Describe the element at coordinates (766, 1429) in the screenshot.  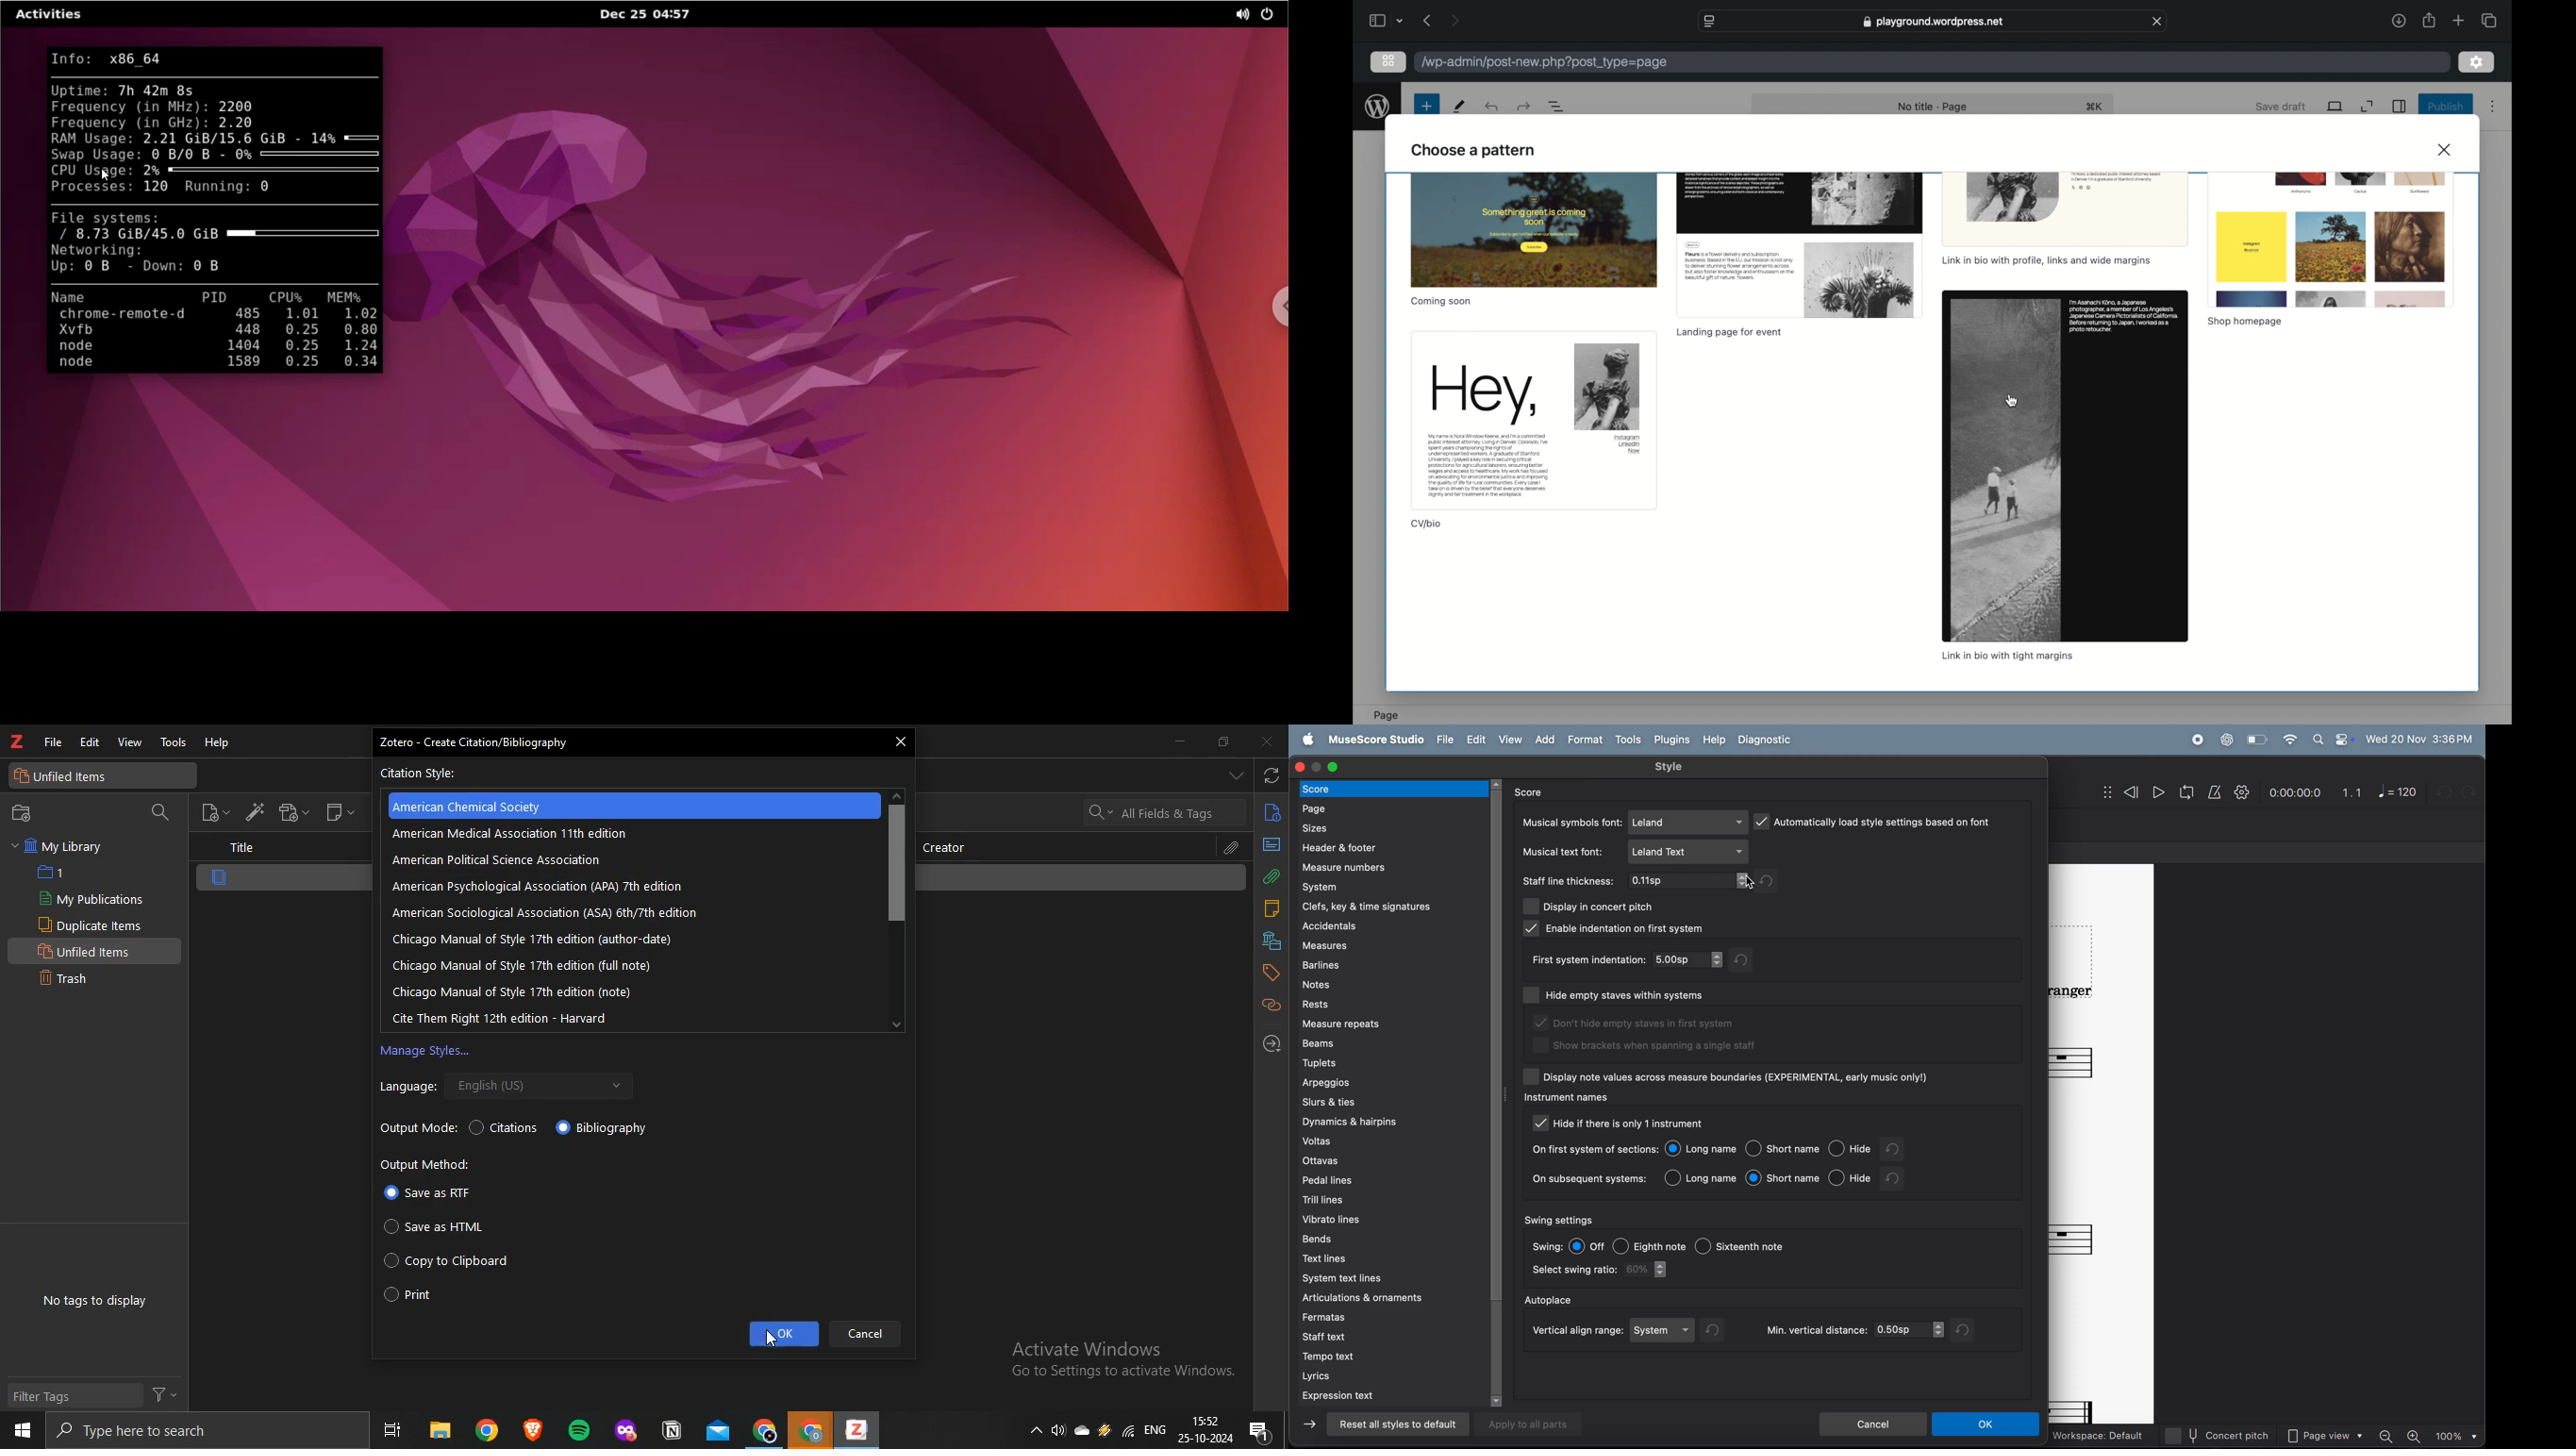
I see `chrome` at that location.